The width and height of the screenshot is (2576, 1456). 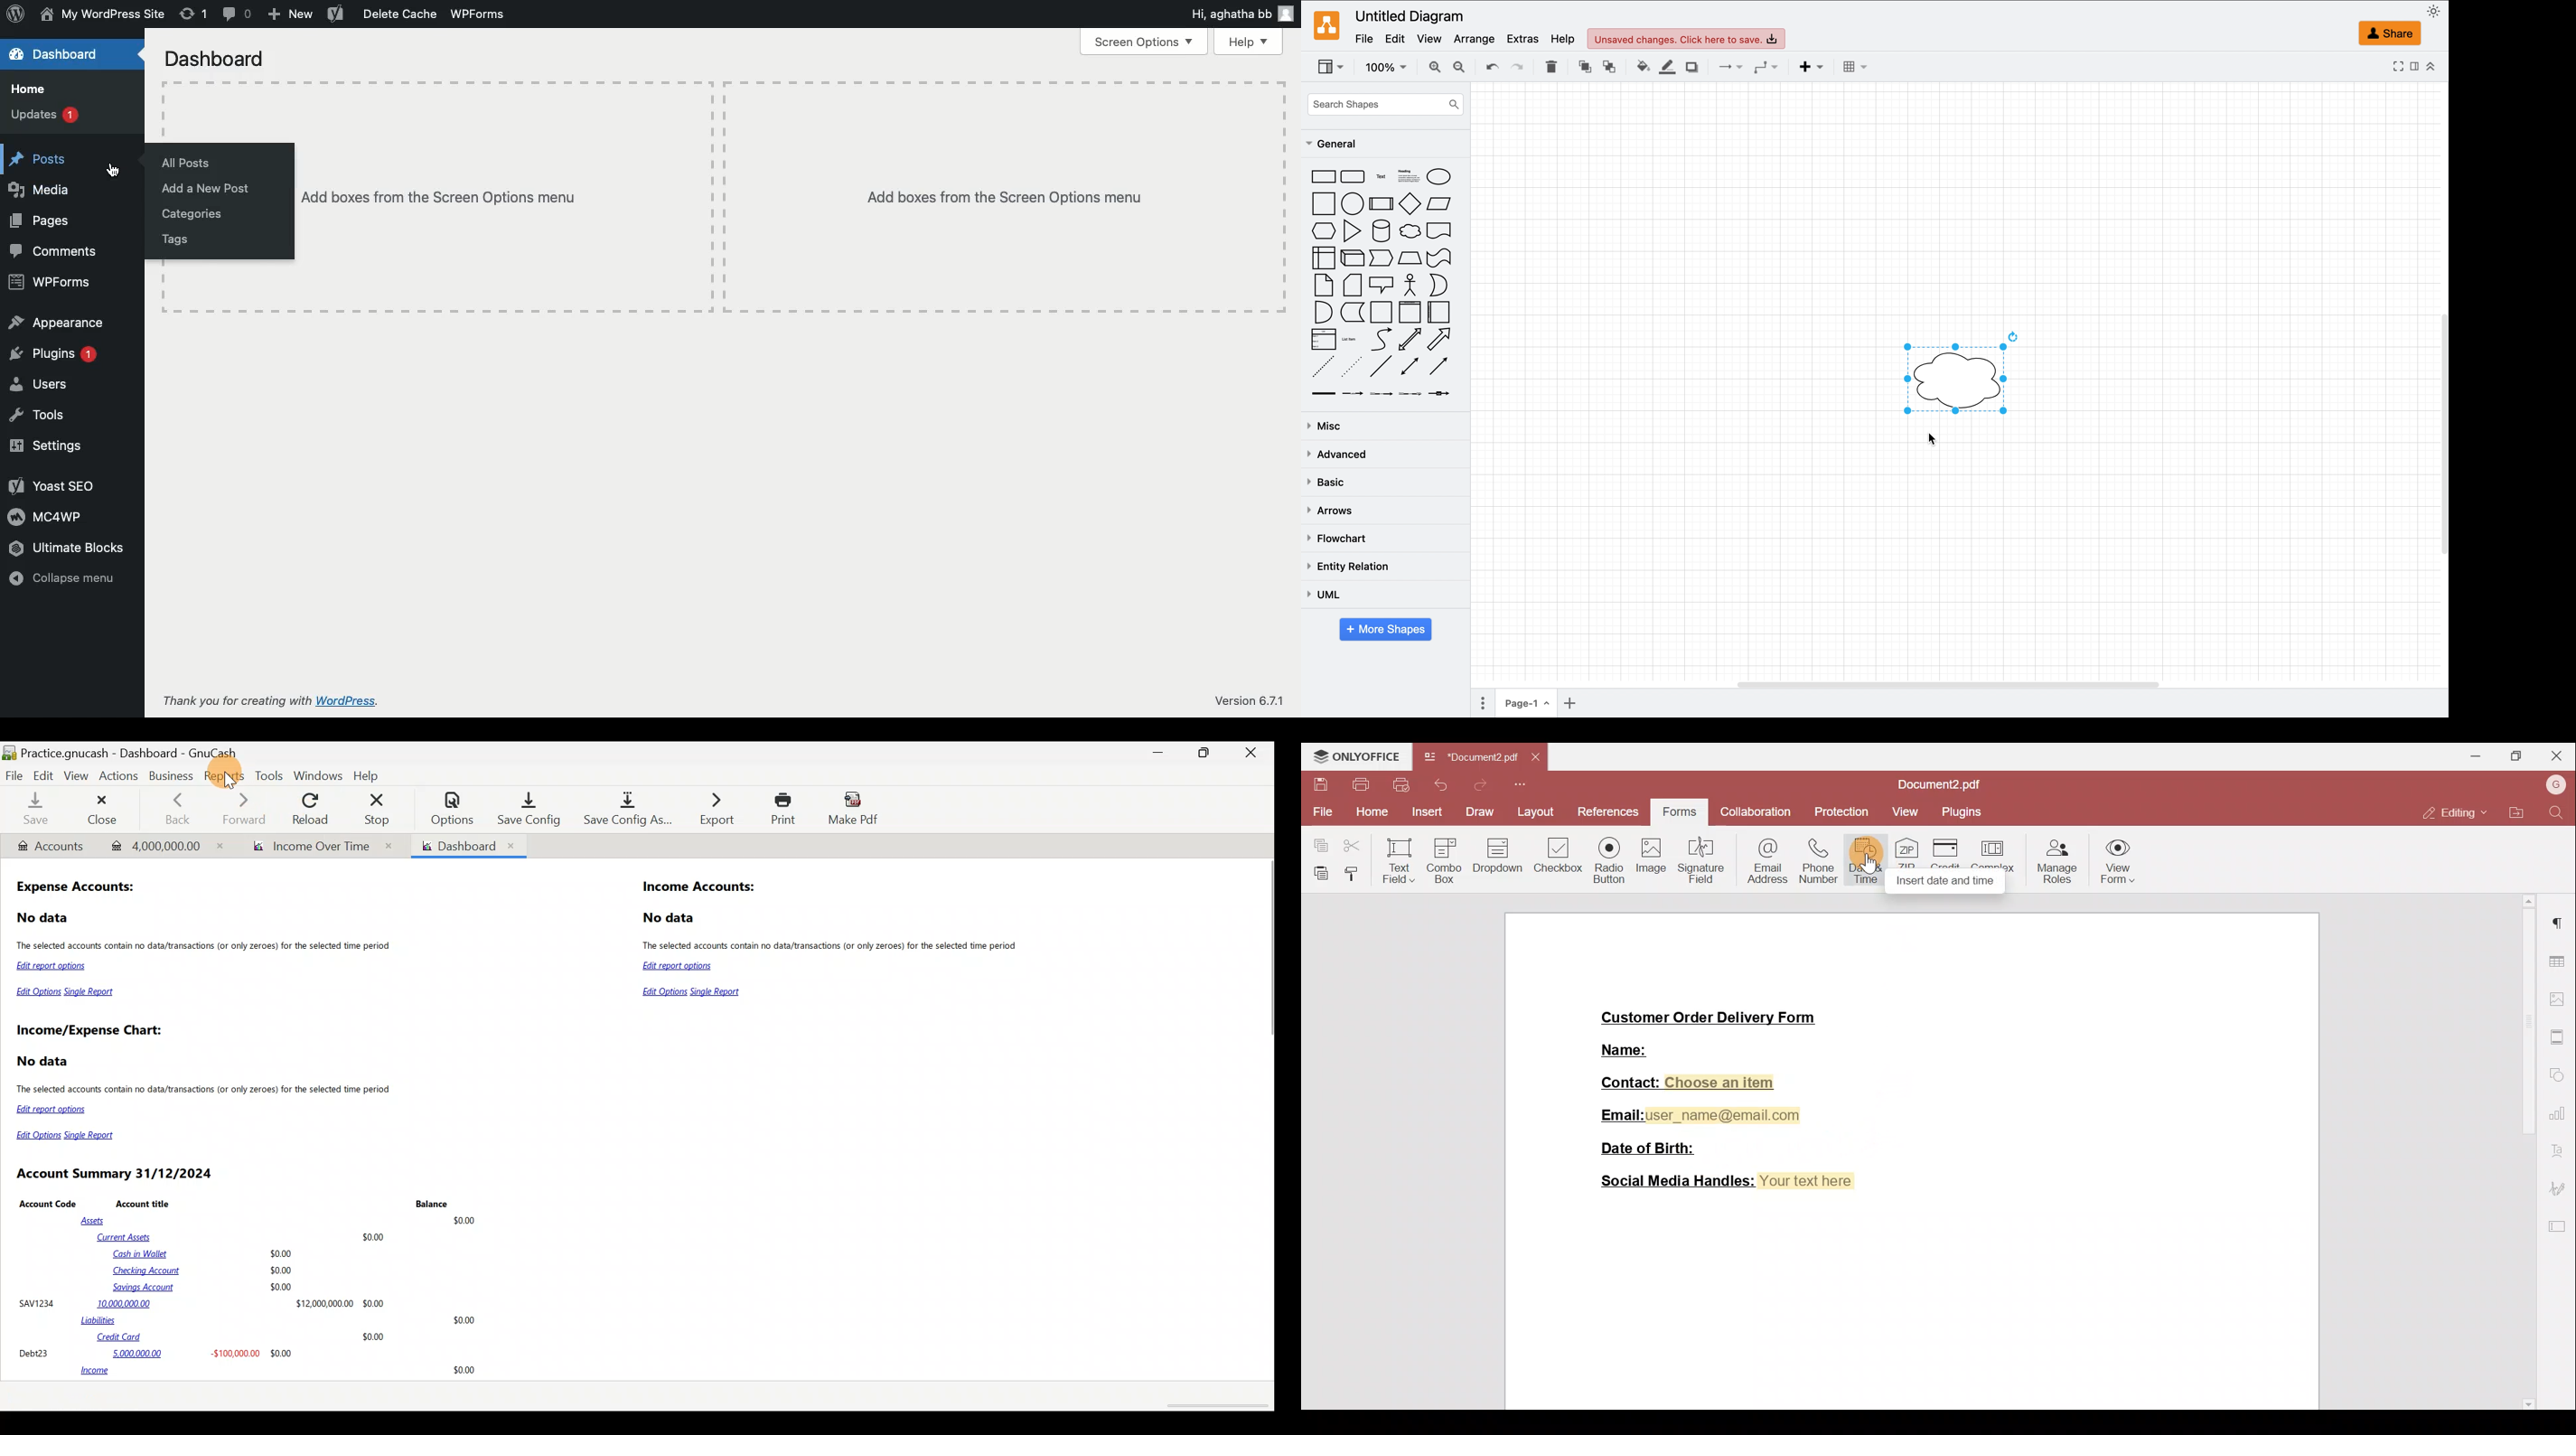 What do you see at coordinates (1323, 176) in the screenshot?
I see `rectangle` at bounding box center [1323, 176].